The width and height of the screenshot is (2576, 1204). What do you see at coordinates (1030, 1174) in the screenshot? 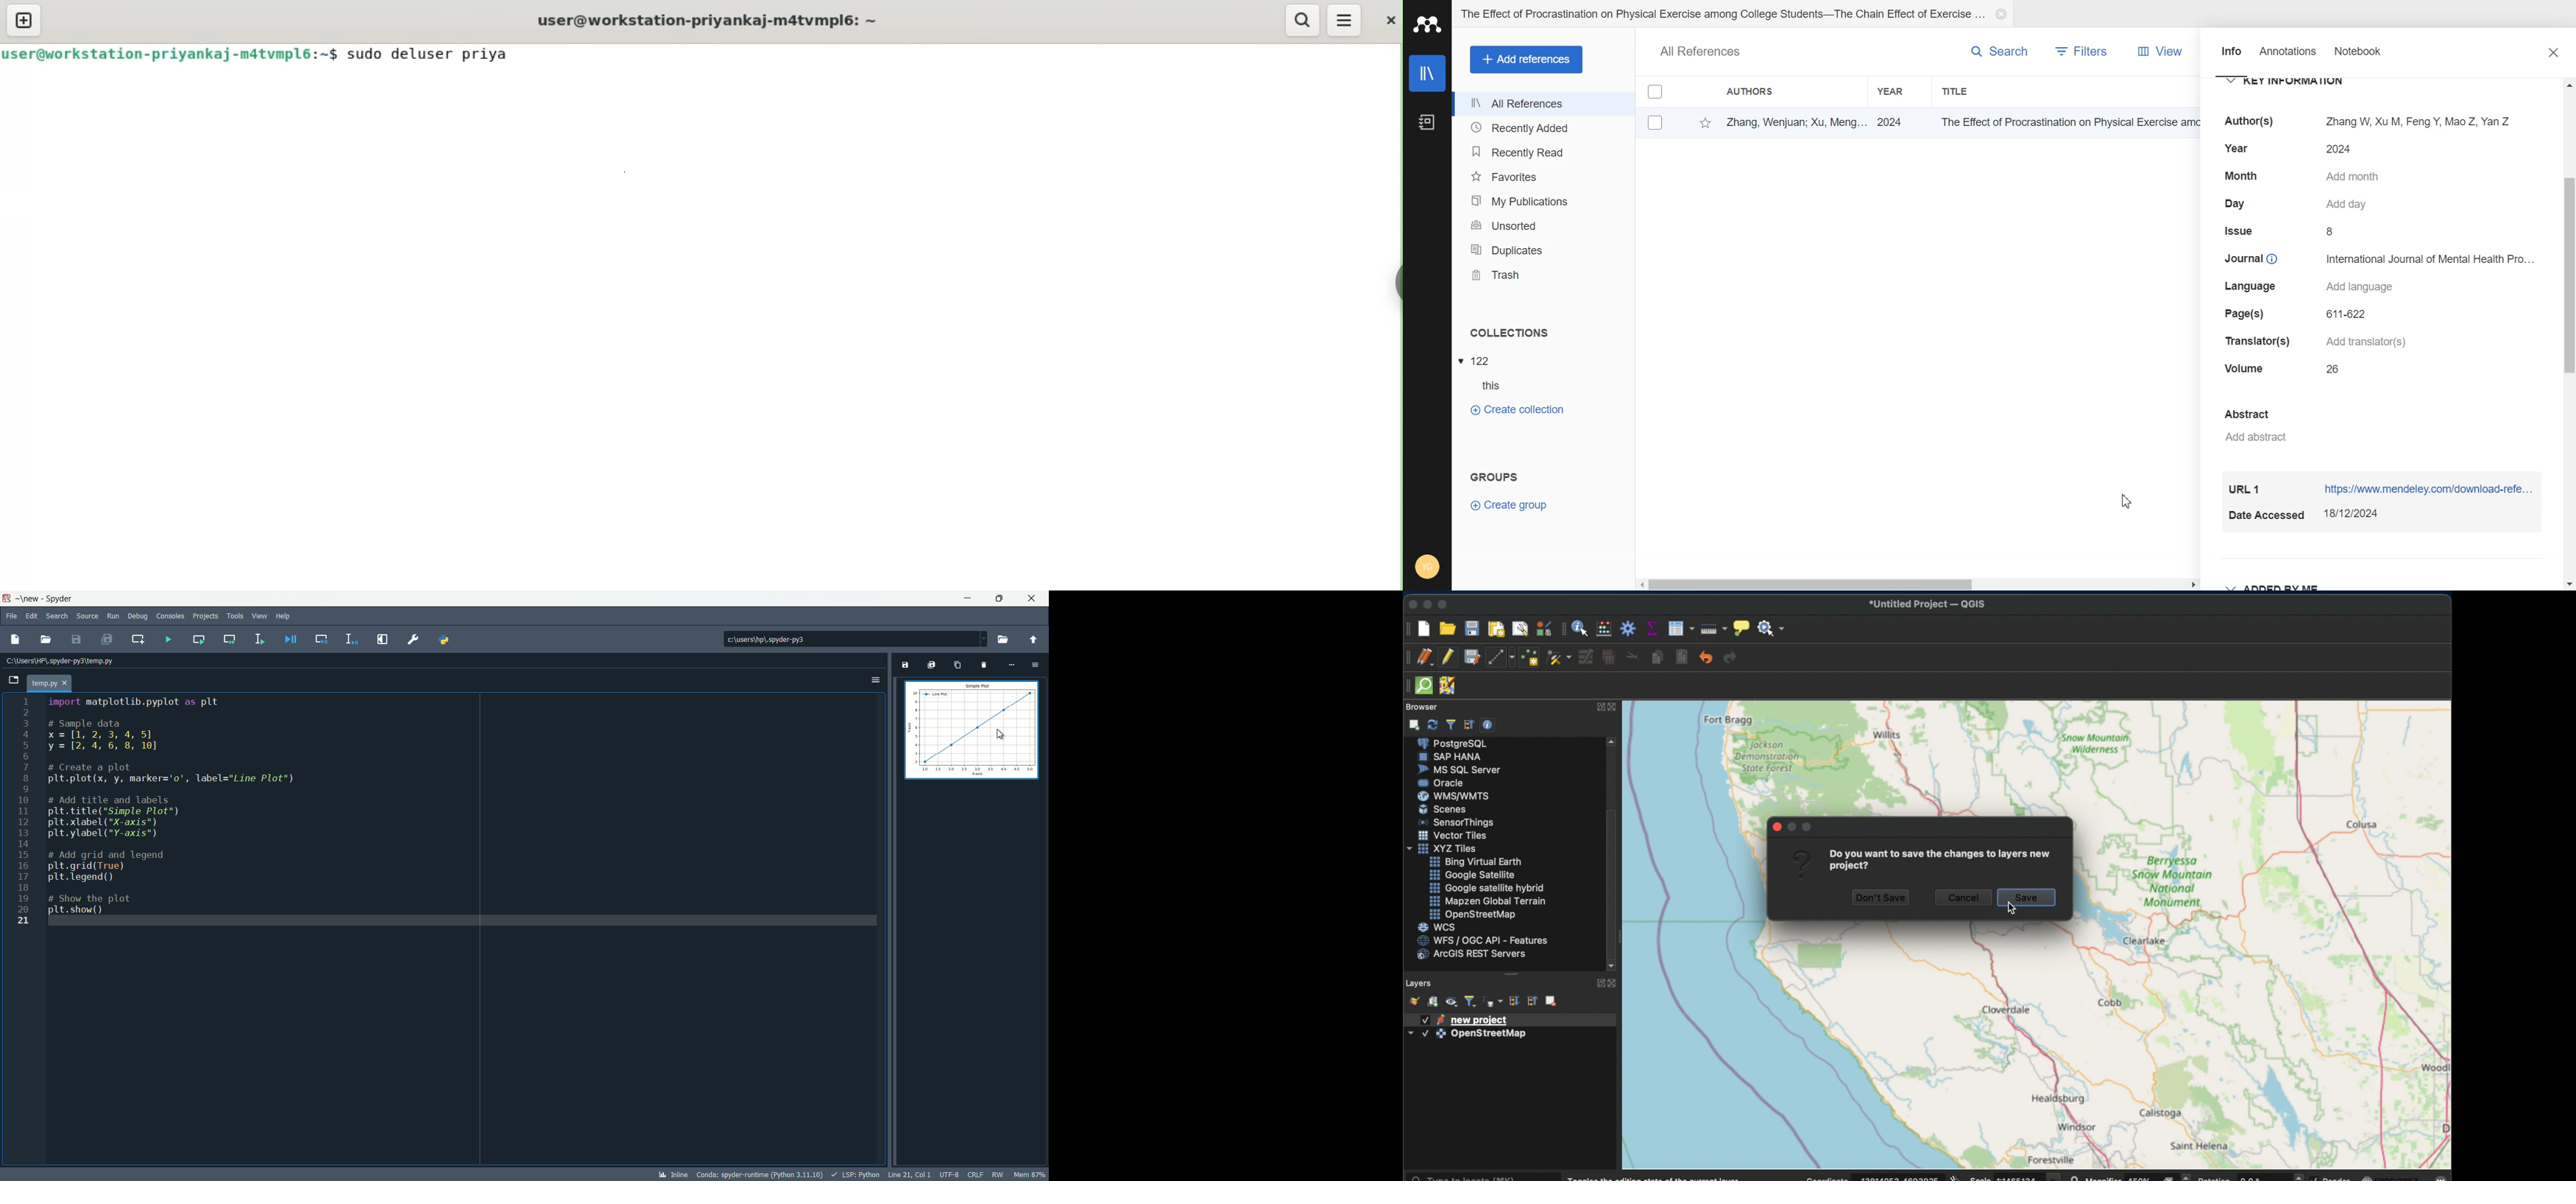
I see `mem 86% ` at bounding box center [1030, 1174].